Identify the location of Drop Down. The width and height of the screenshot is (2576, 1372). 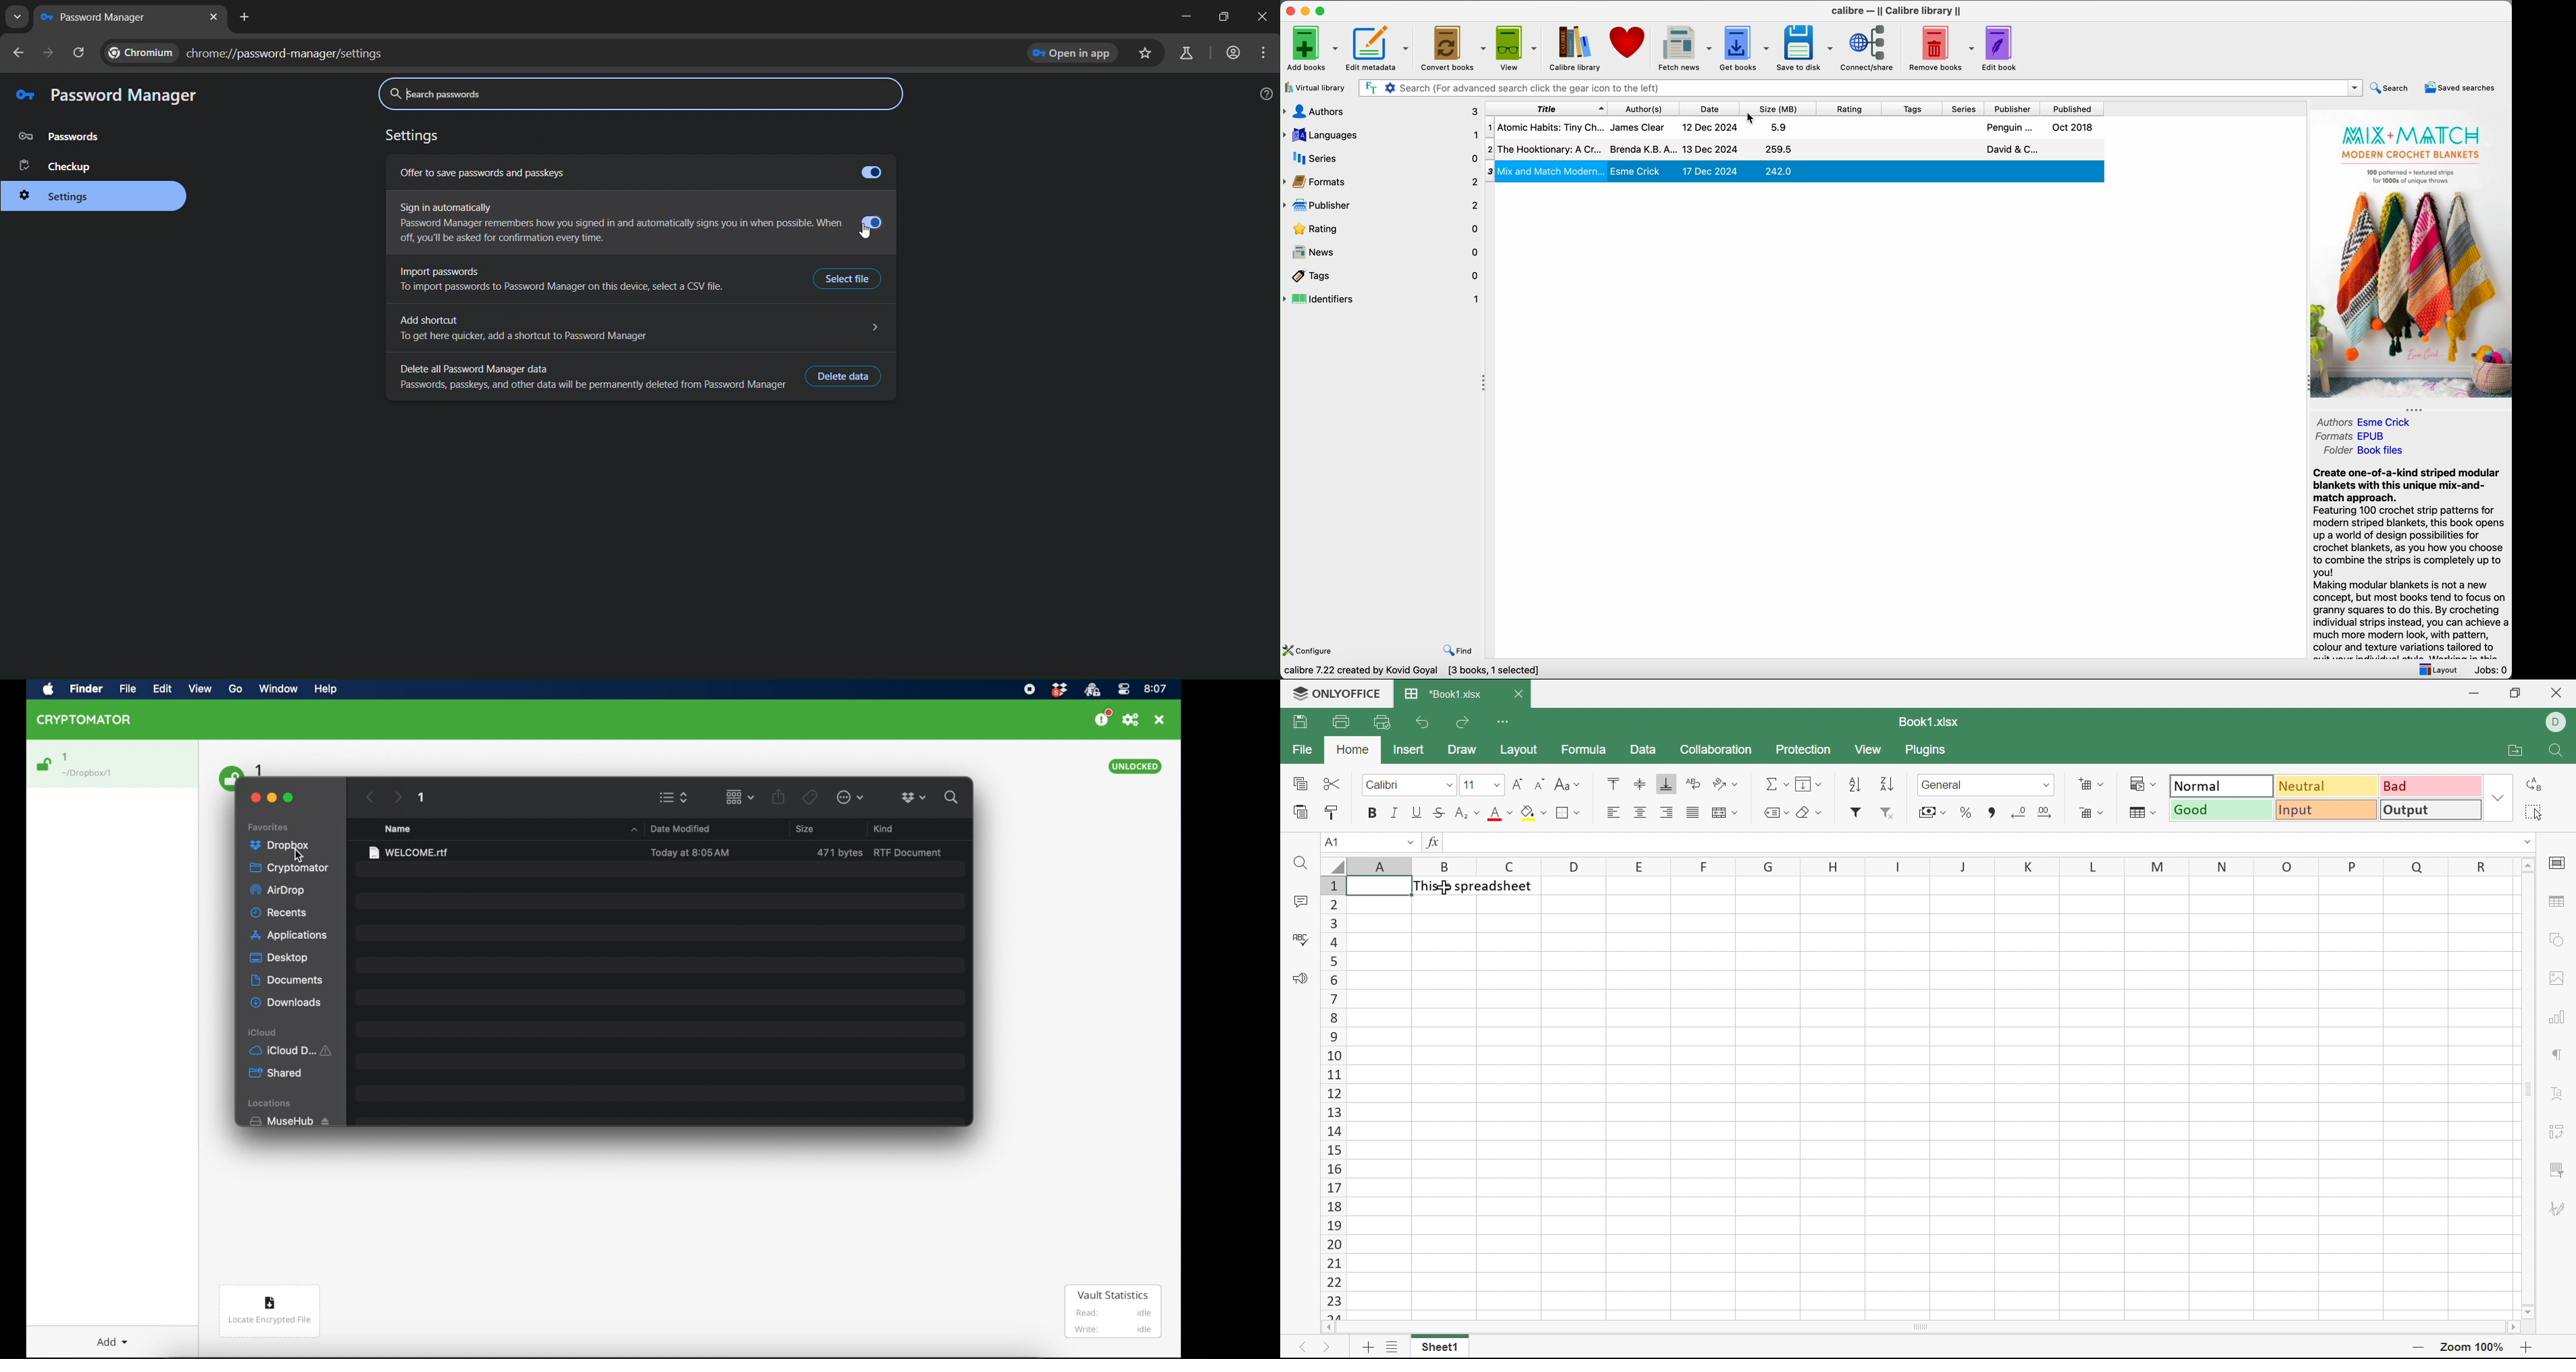
(1511, 813).